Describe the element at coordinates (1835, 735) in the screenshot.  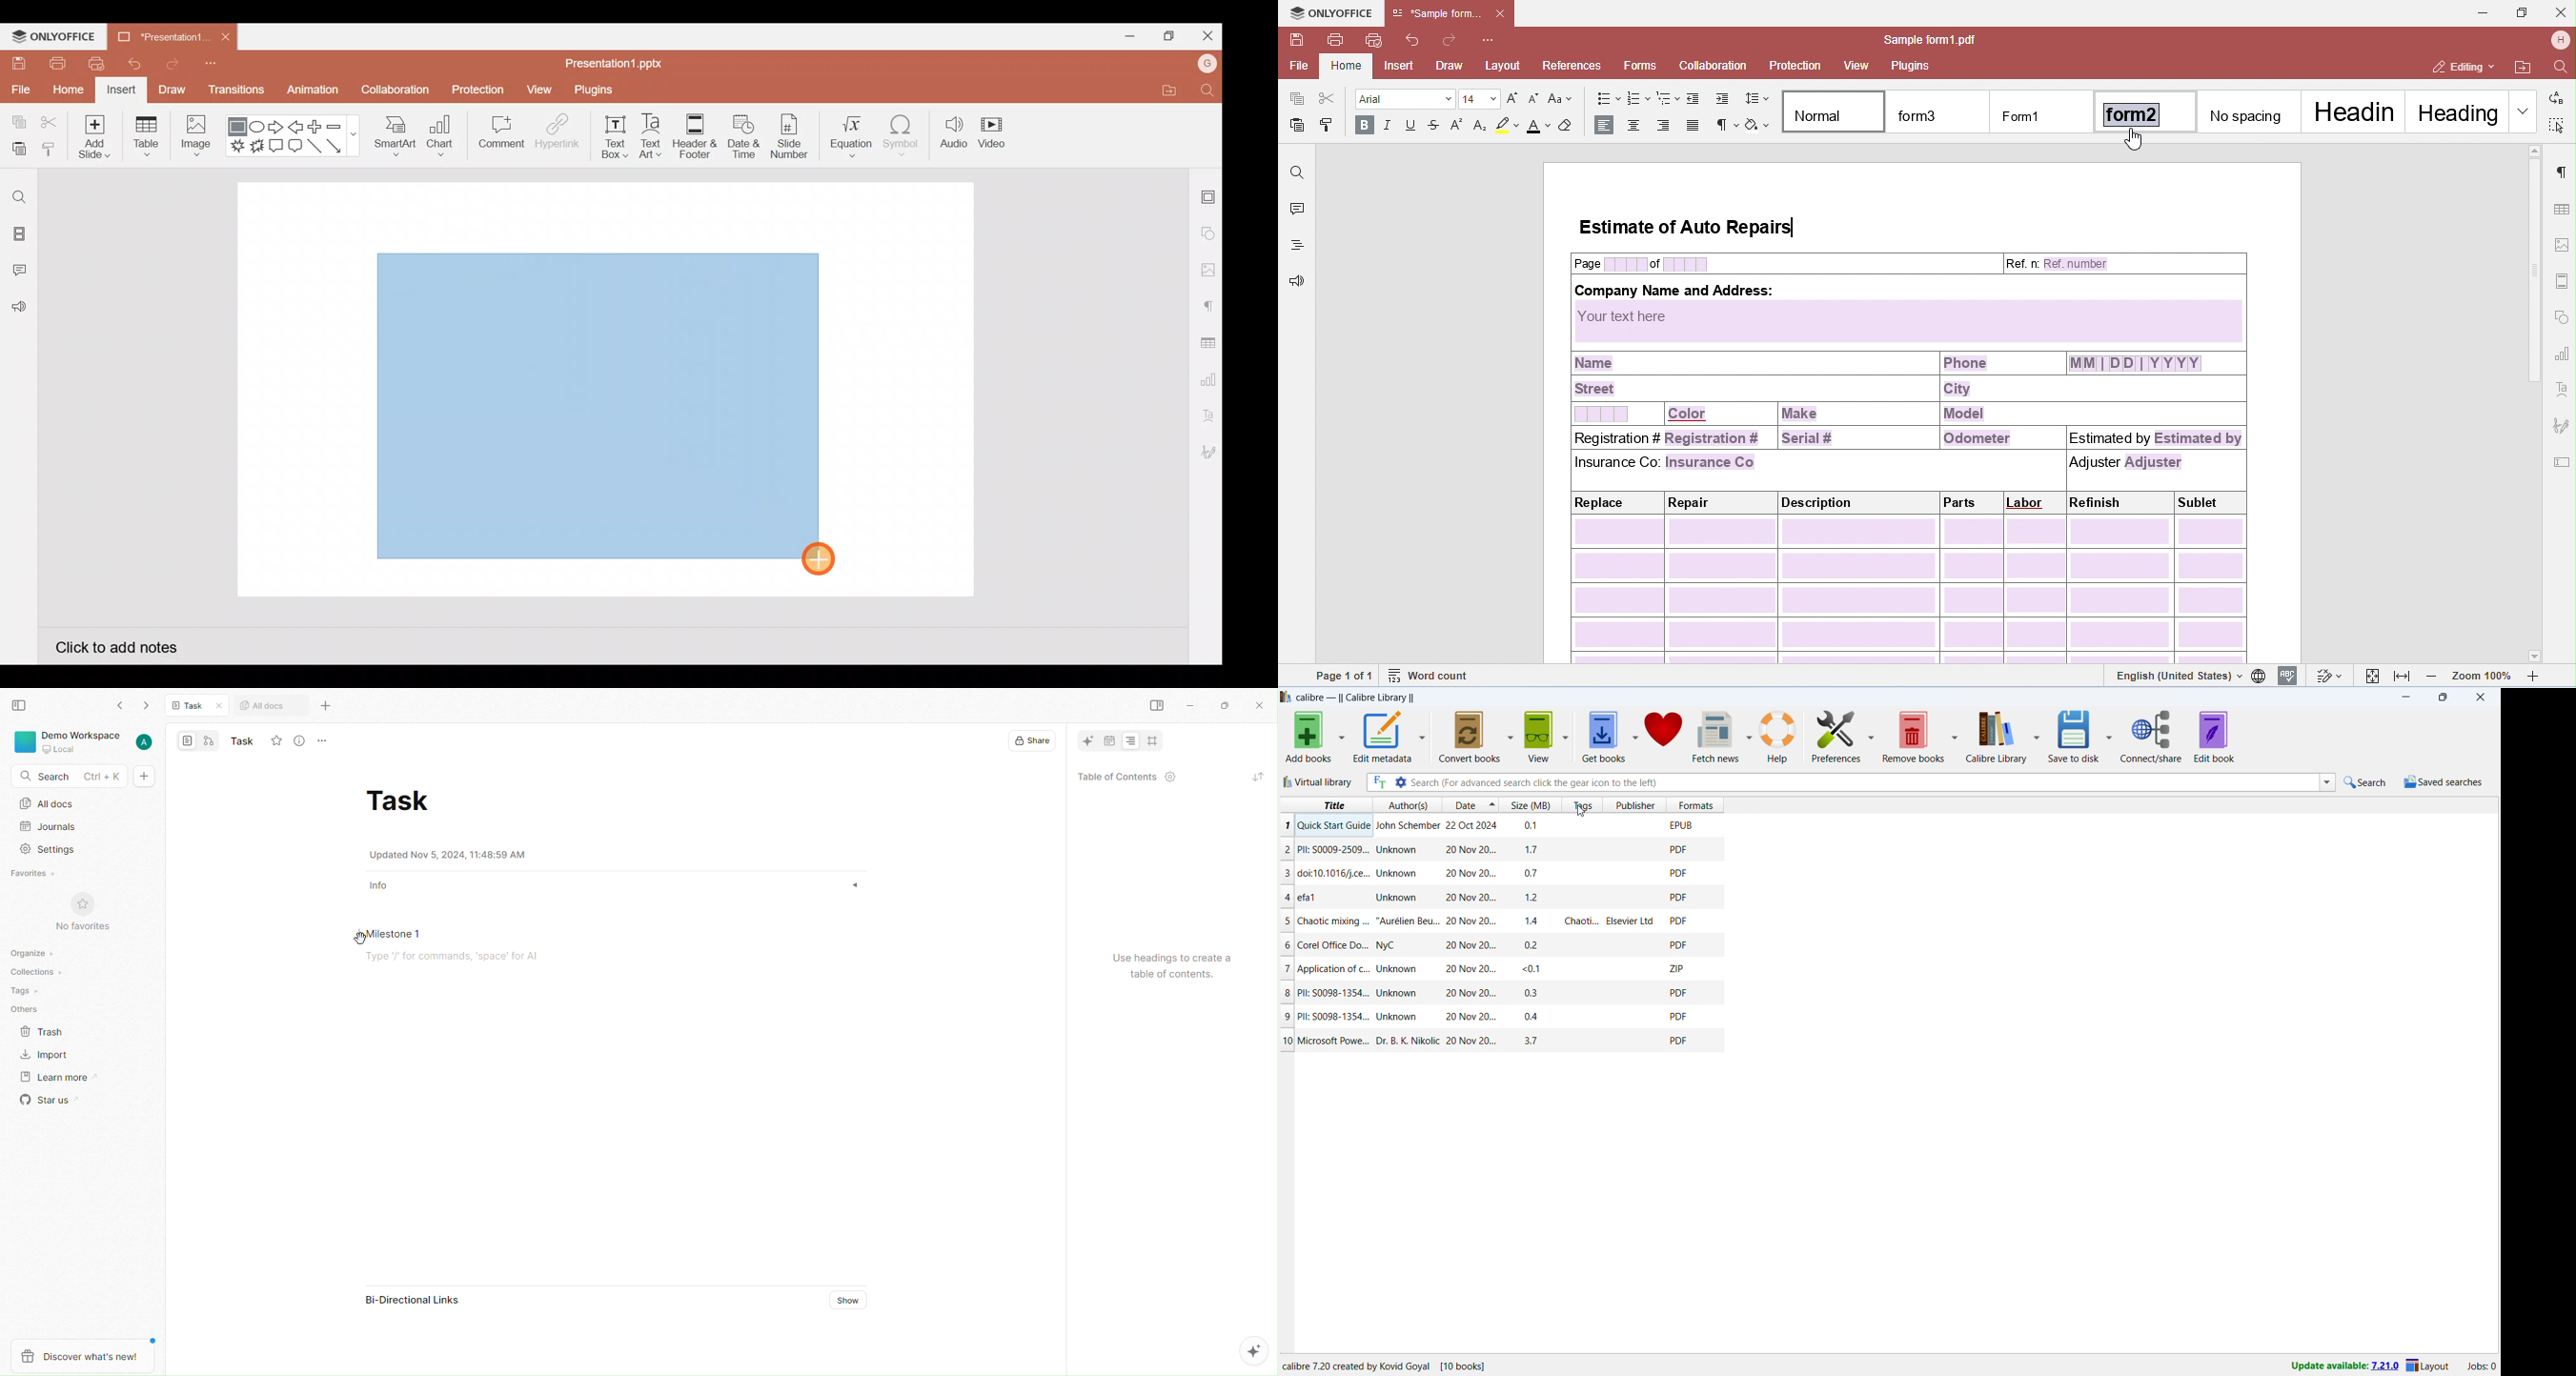
I see `remove books` at that location.